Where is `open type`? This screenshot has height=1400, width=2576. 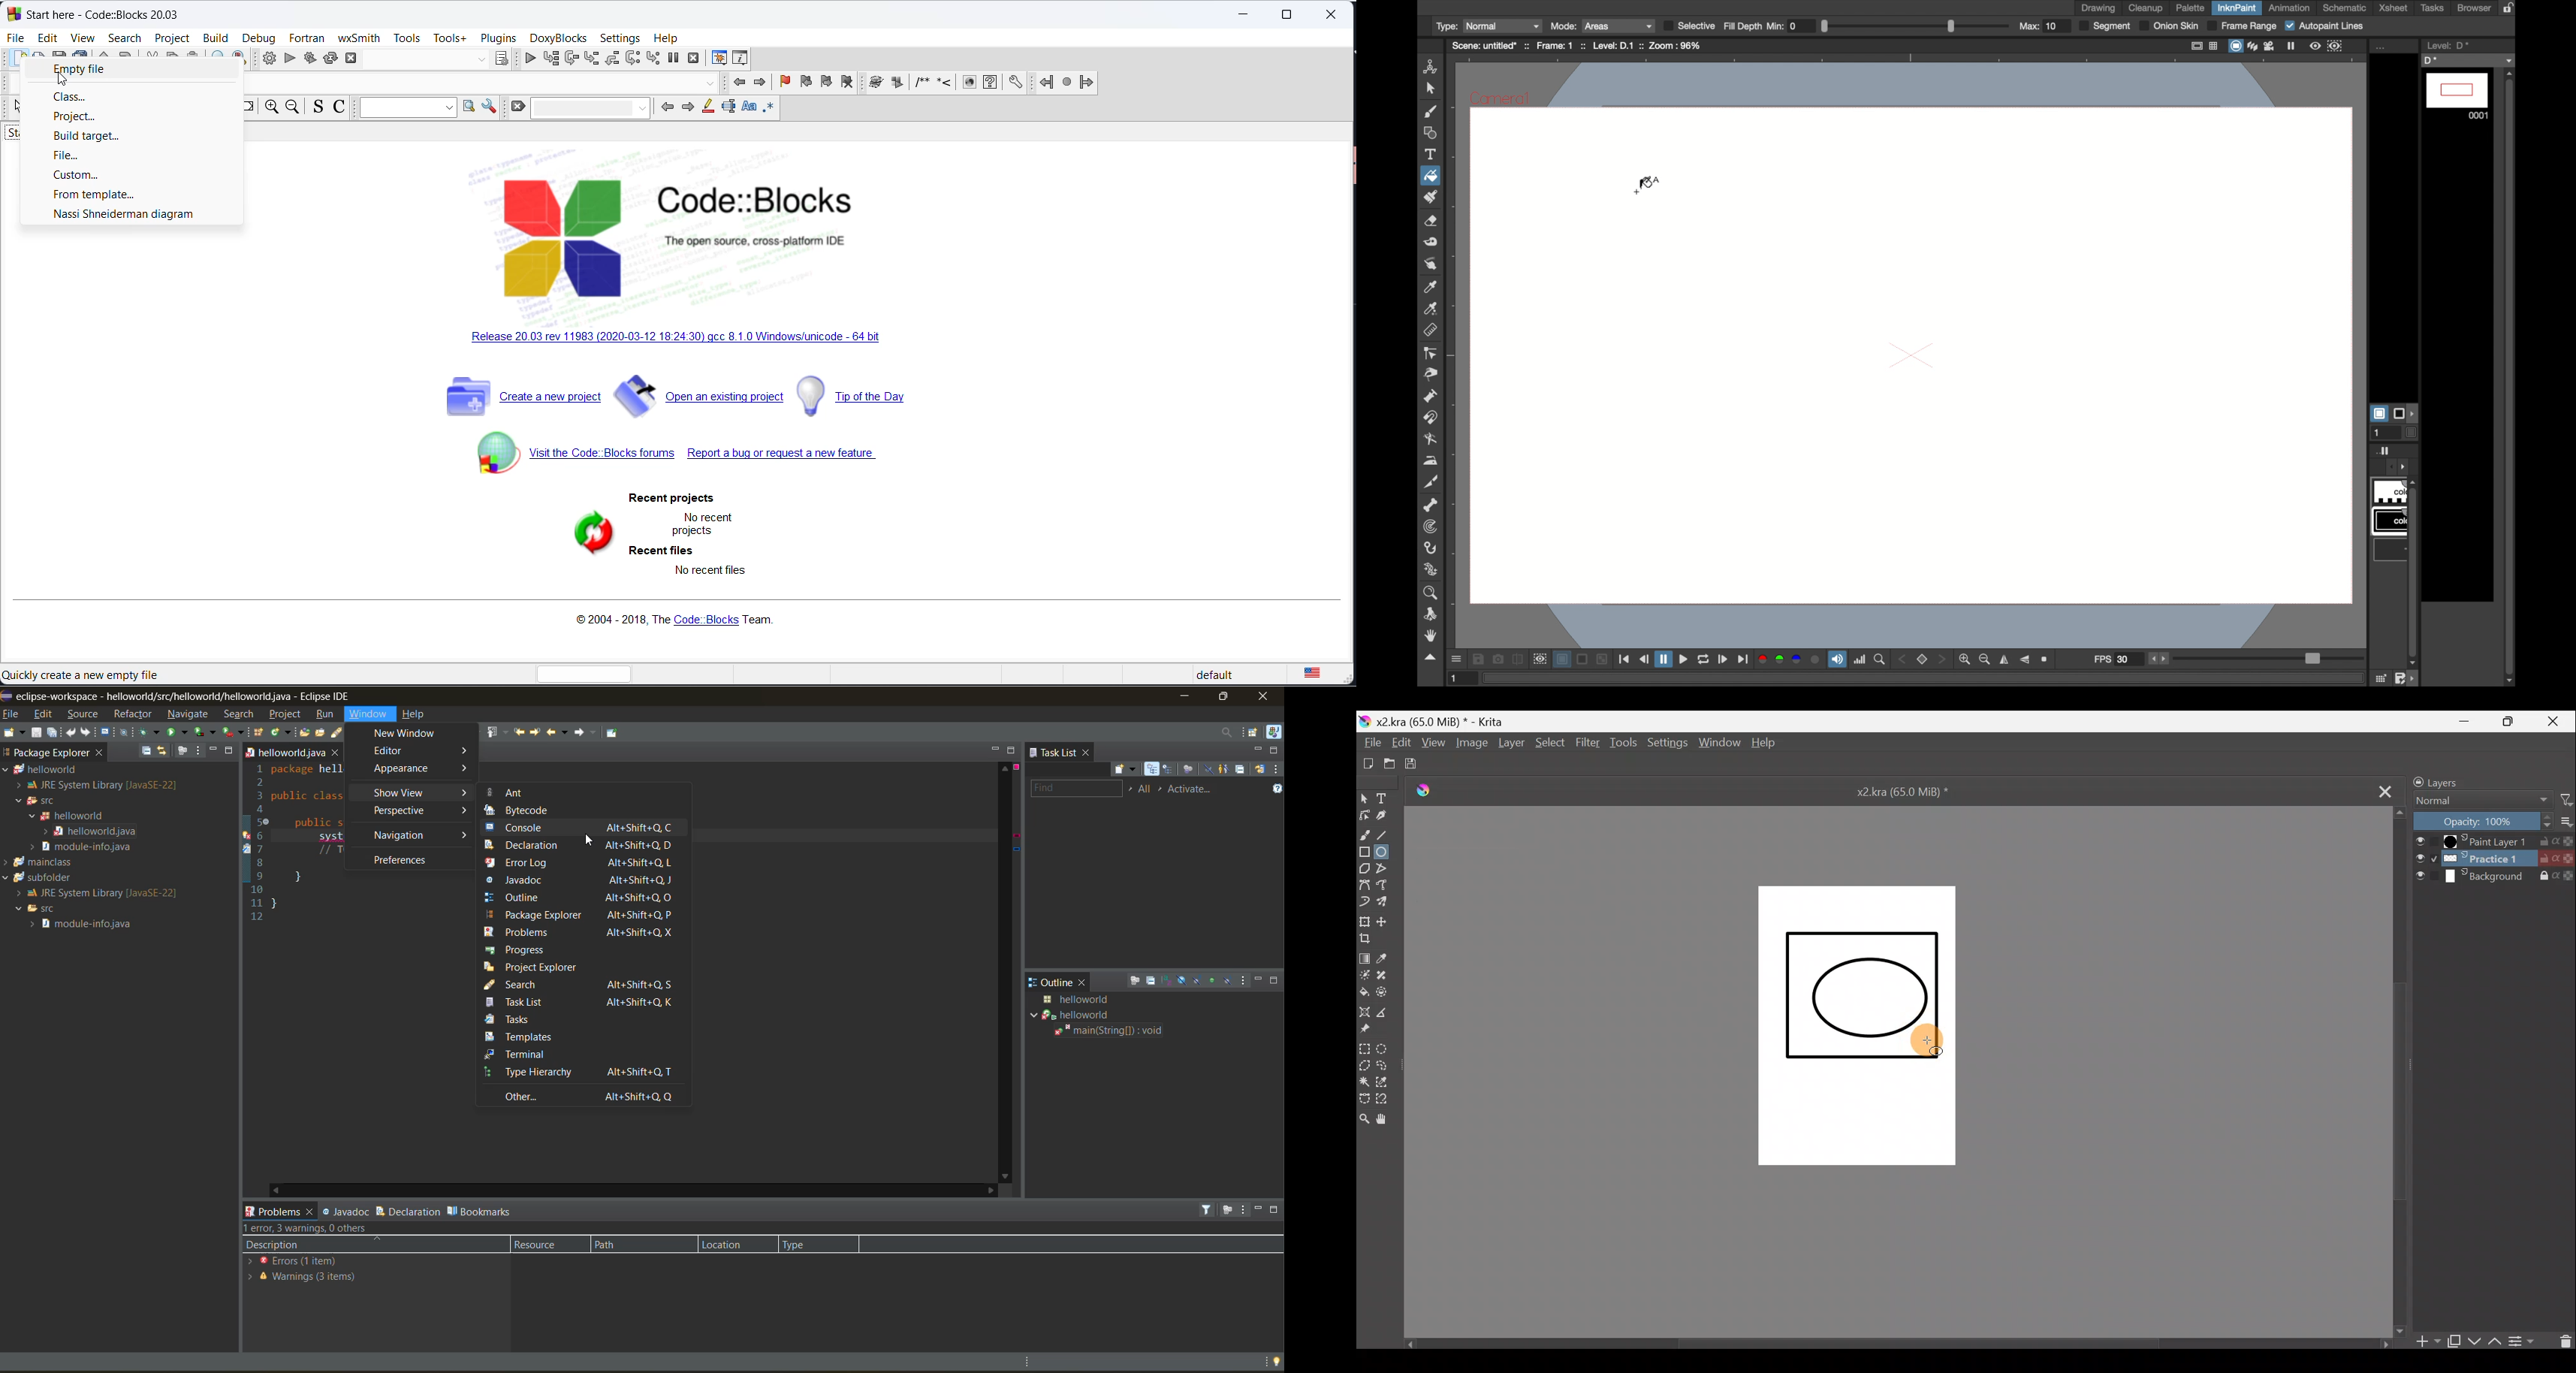
open type is located at coordinates (306, 733).